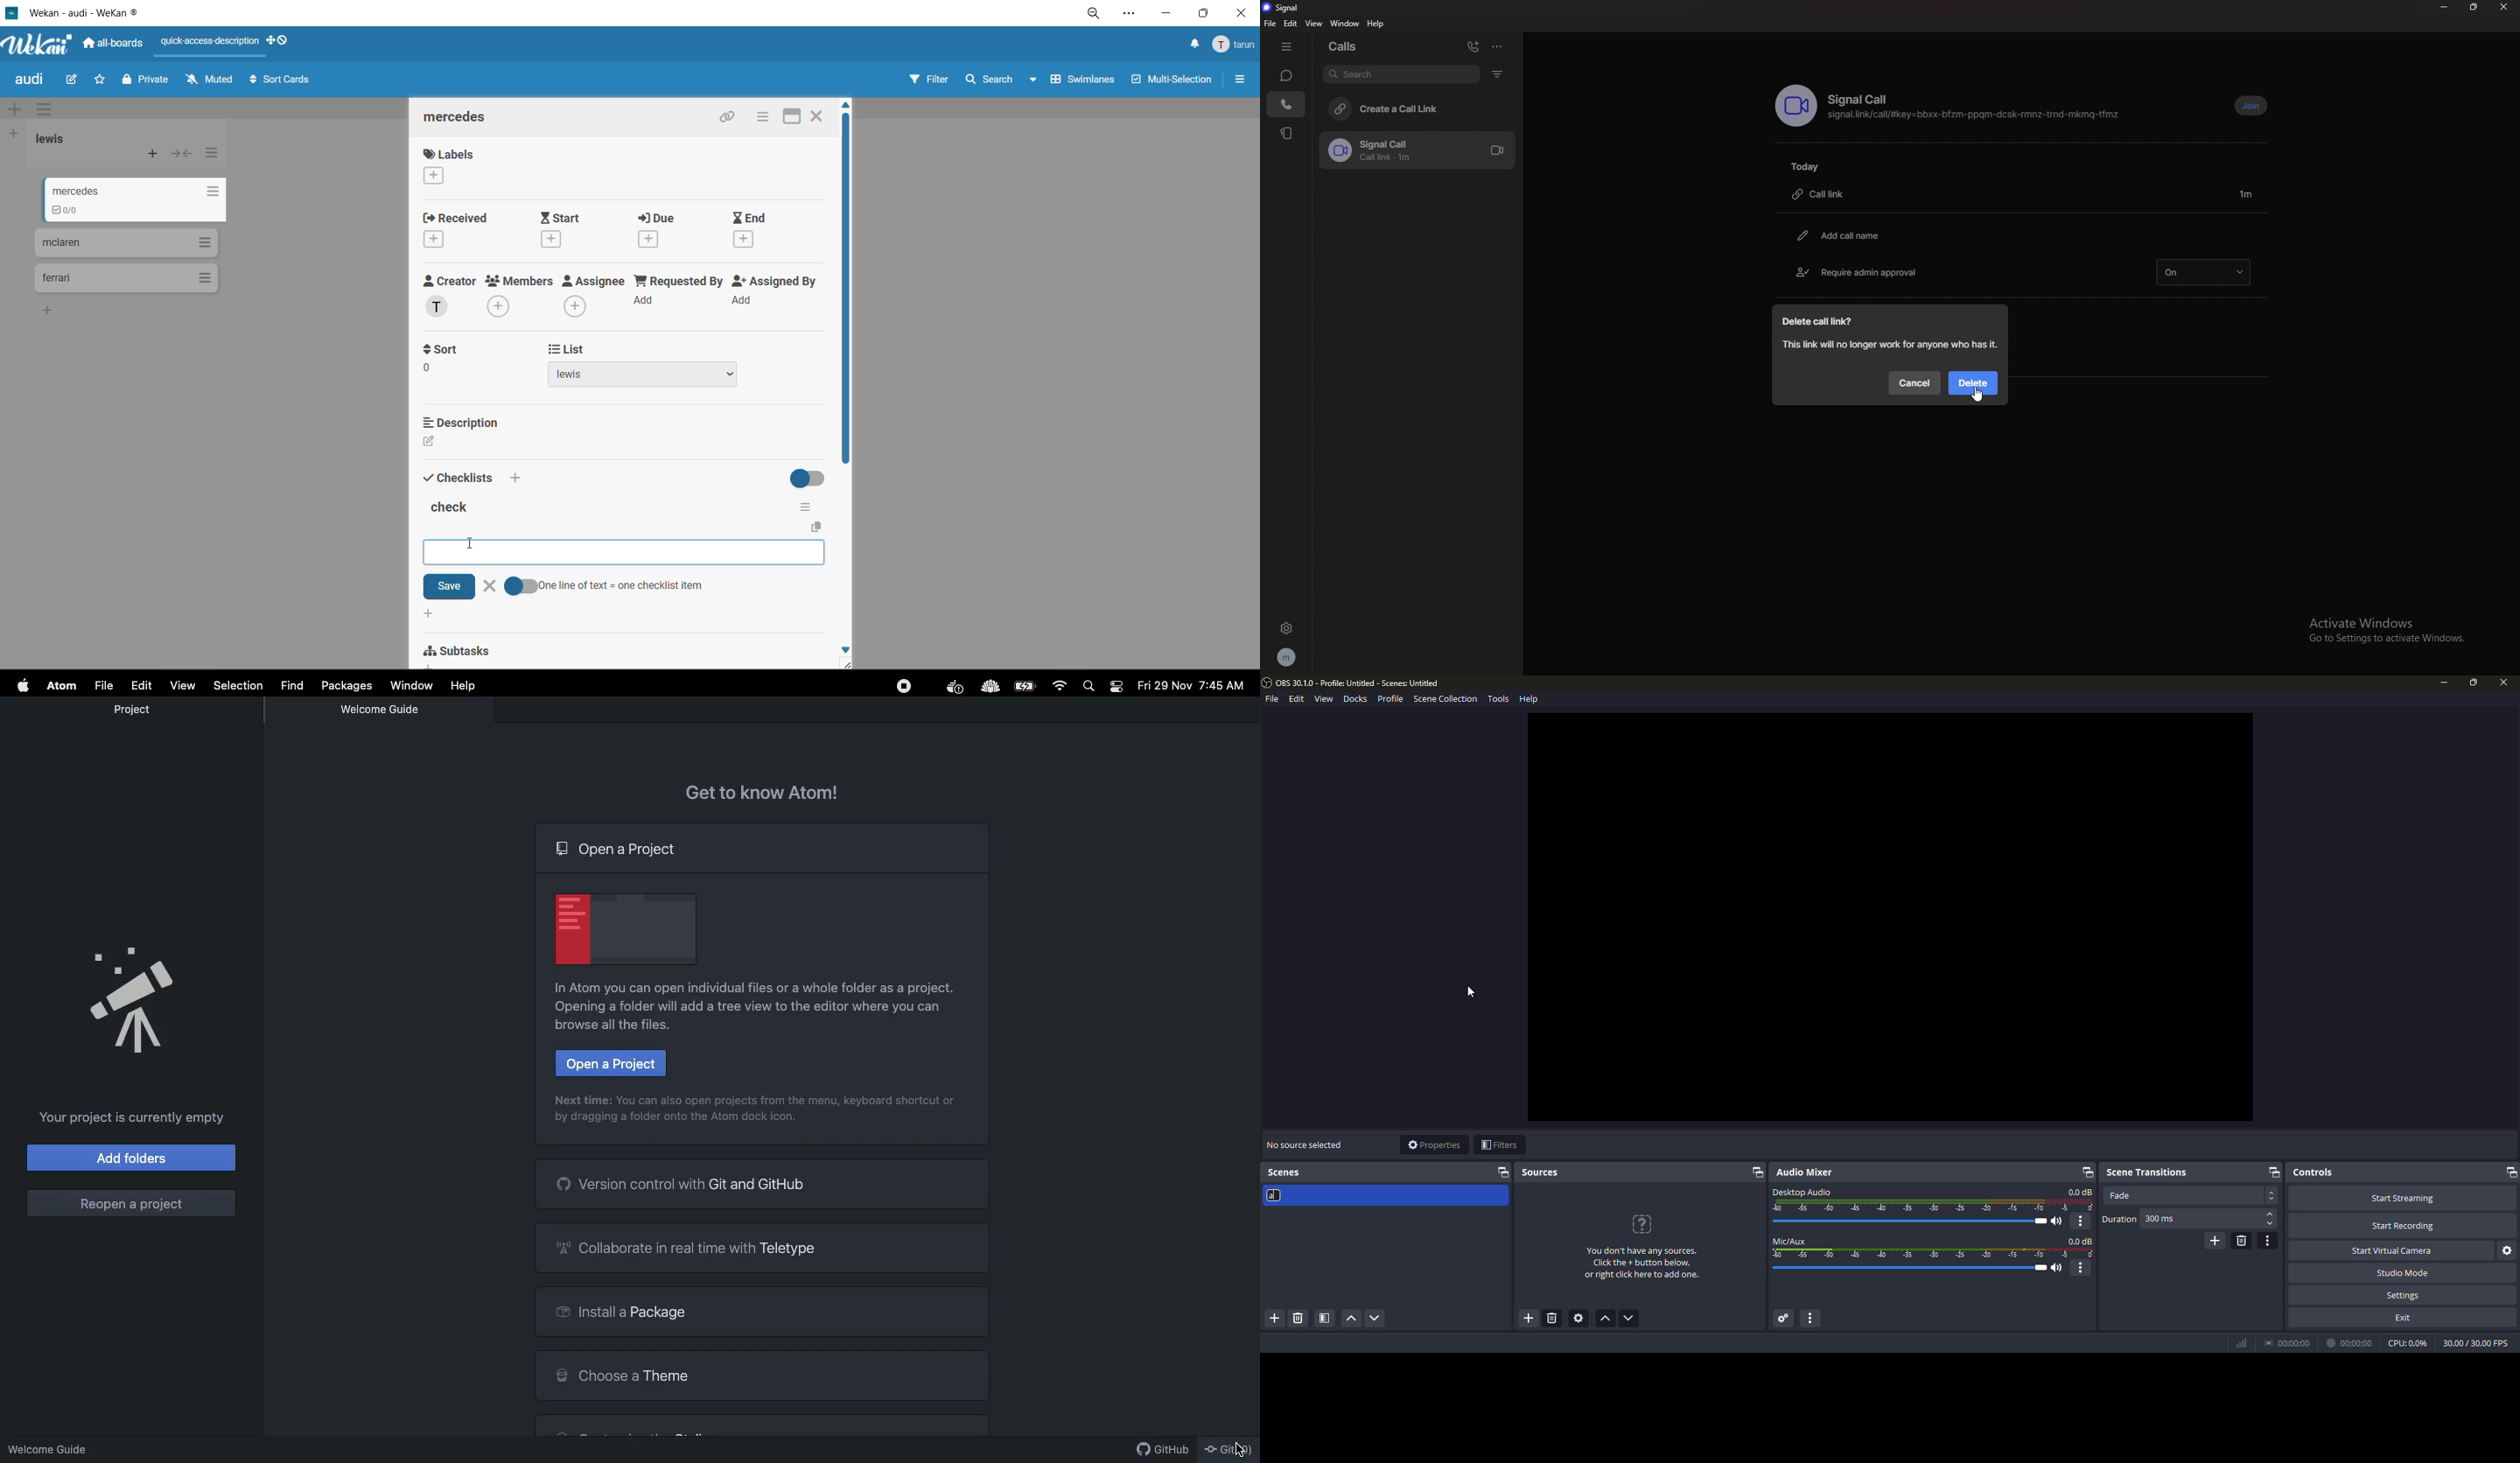  What do you see at coordinates (466, 686) in the screenshot?
I see `Help` at bounding box center [466, 686].